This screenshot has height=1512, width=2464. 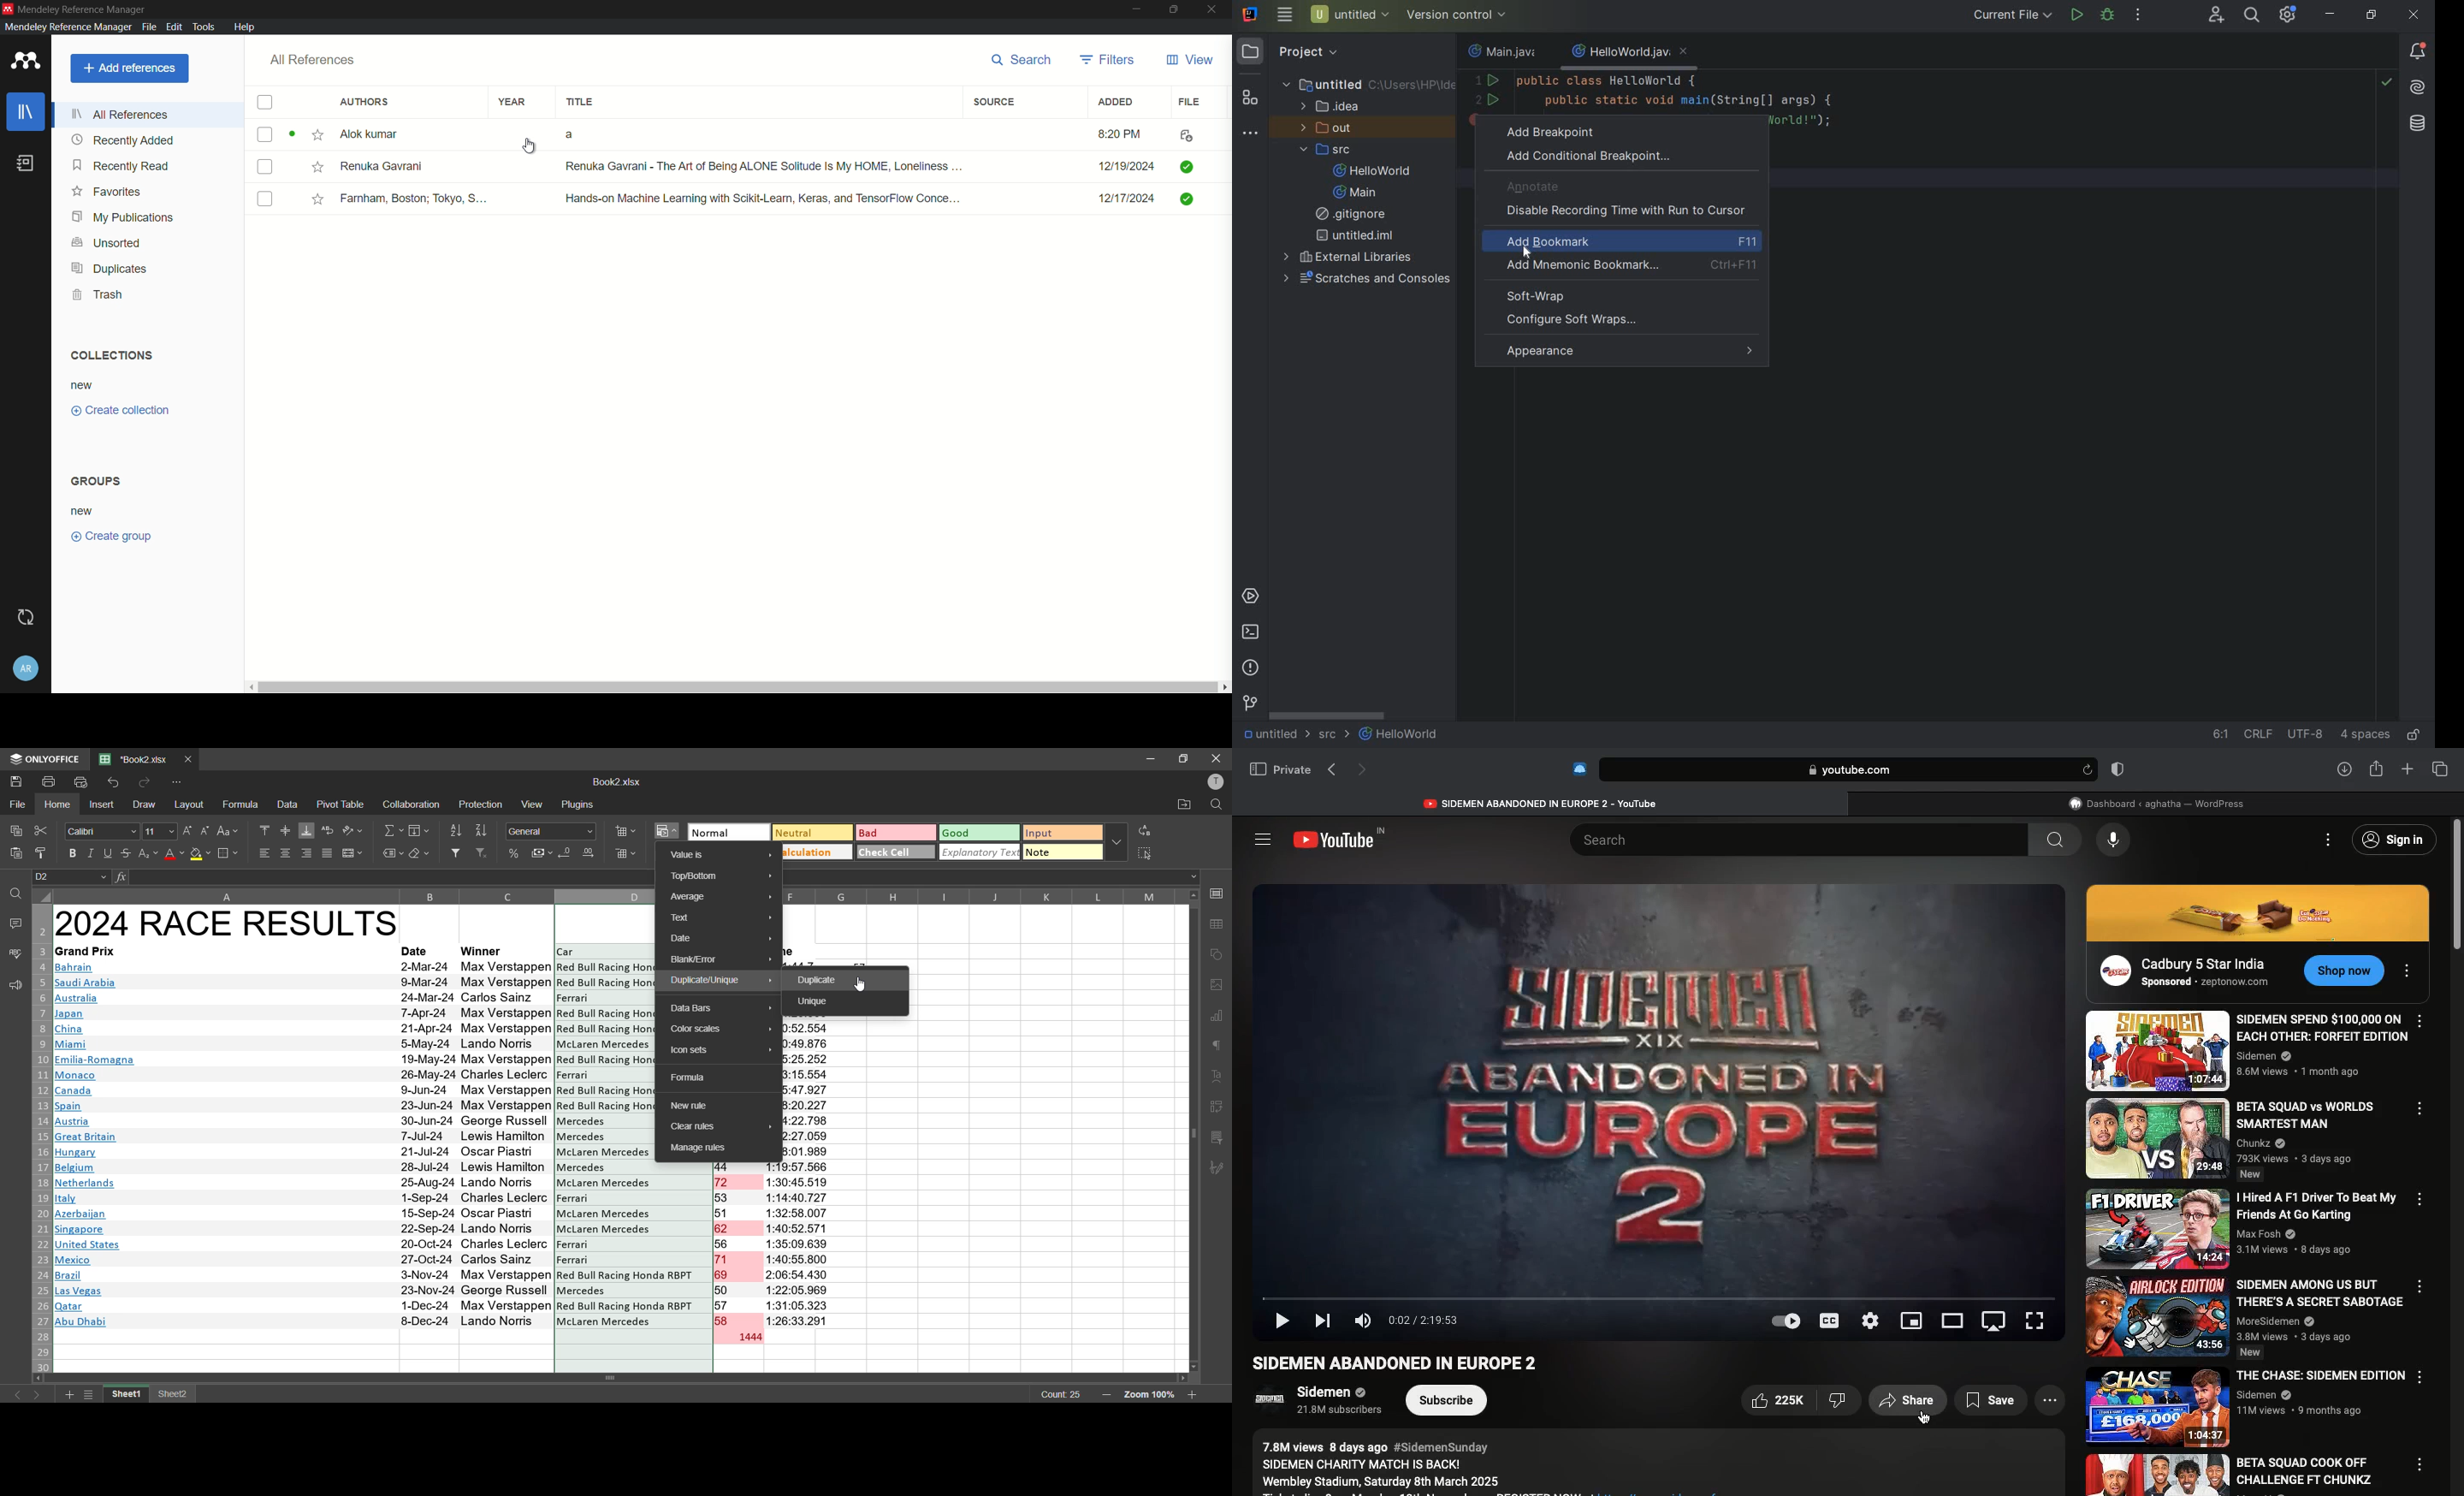 What do you see at coordinates (142, 783) in the screenshot?
I see `redo` at bounding box center [142, 783].